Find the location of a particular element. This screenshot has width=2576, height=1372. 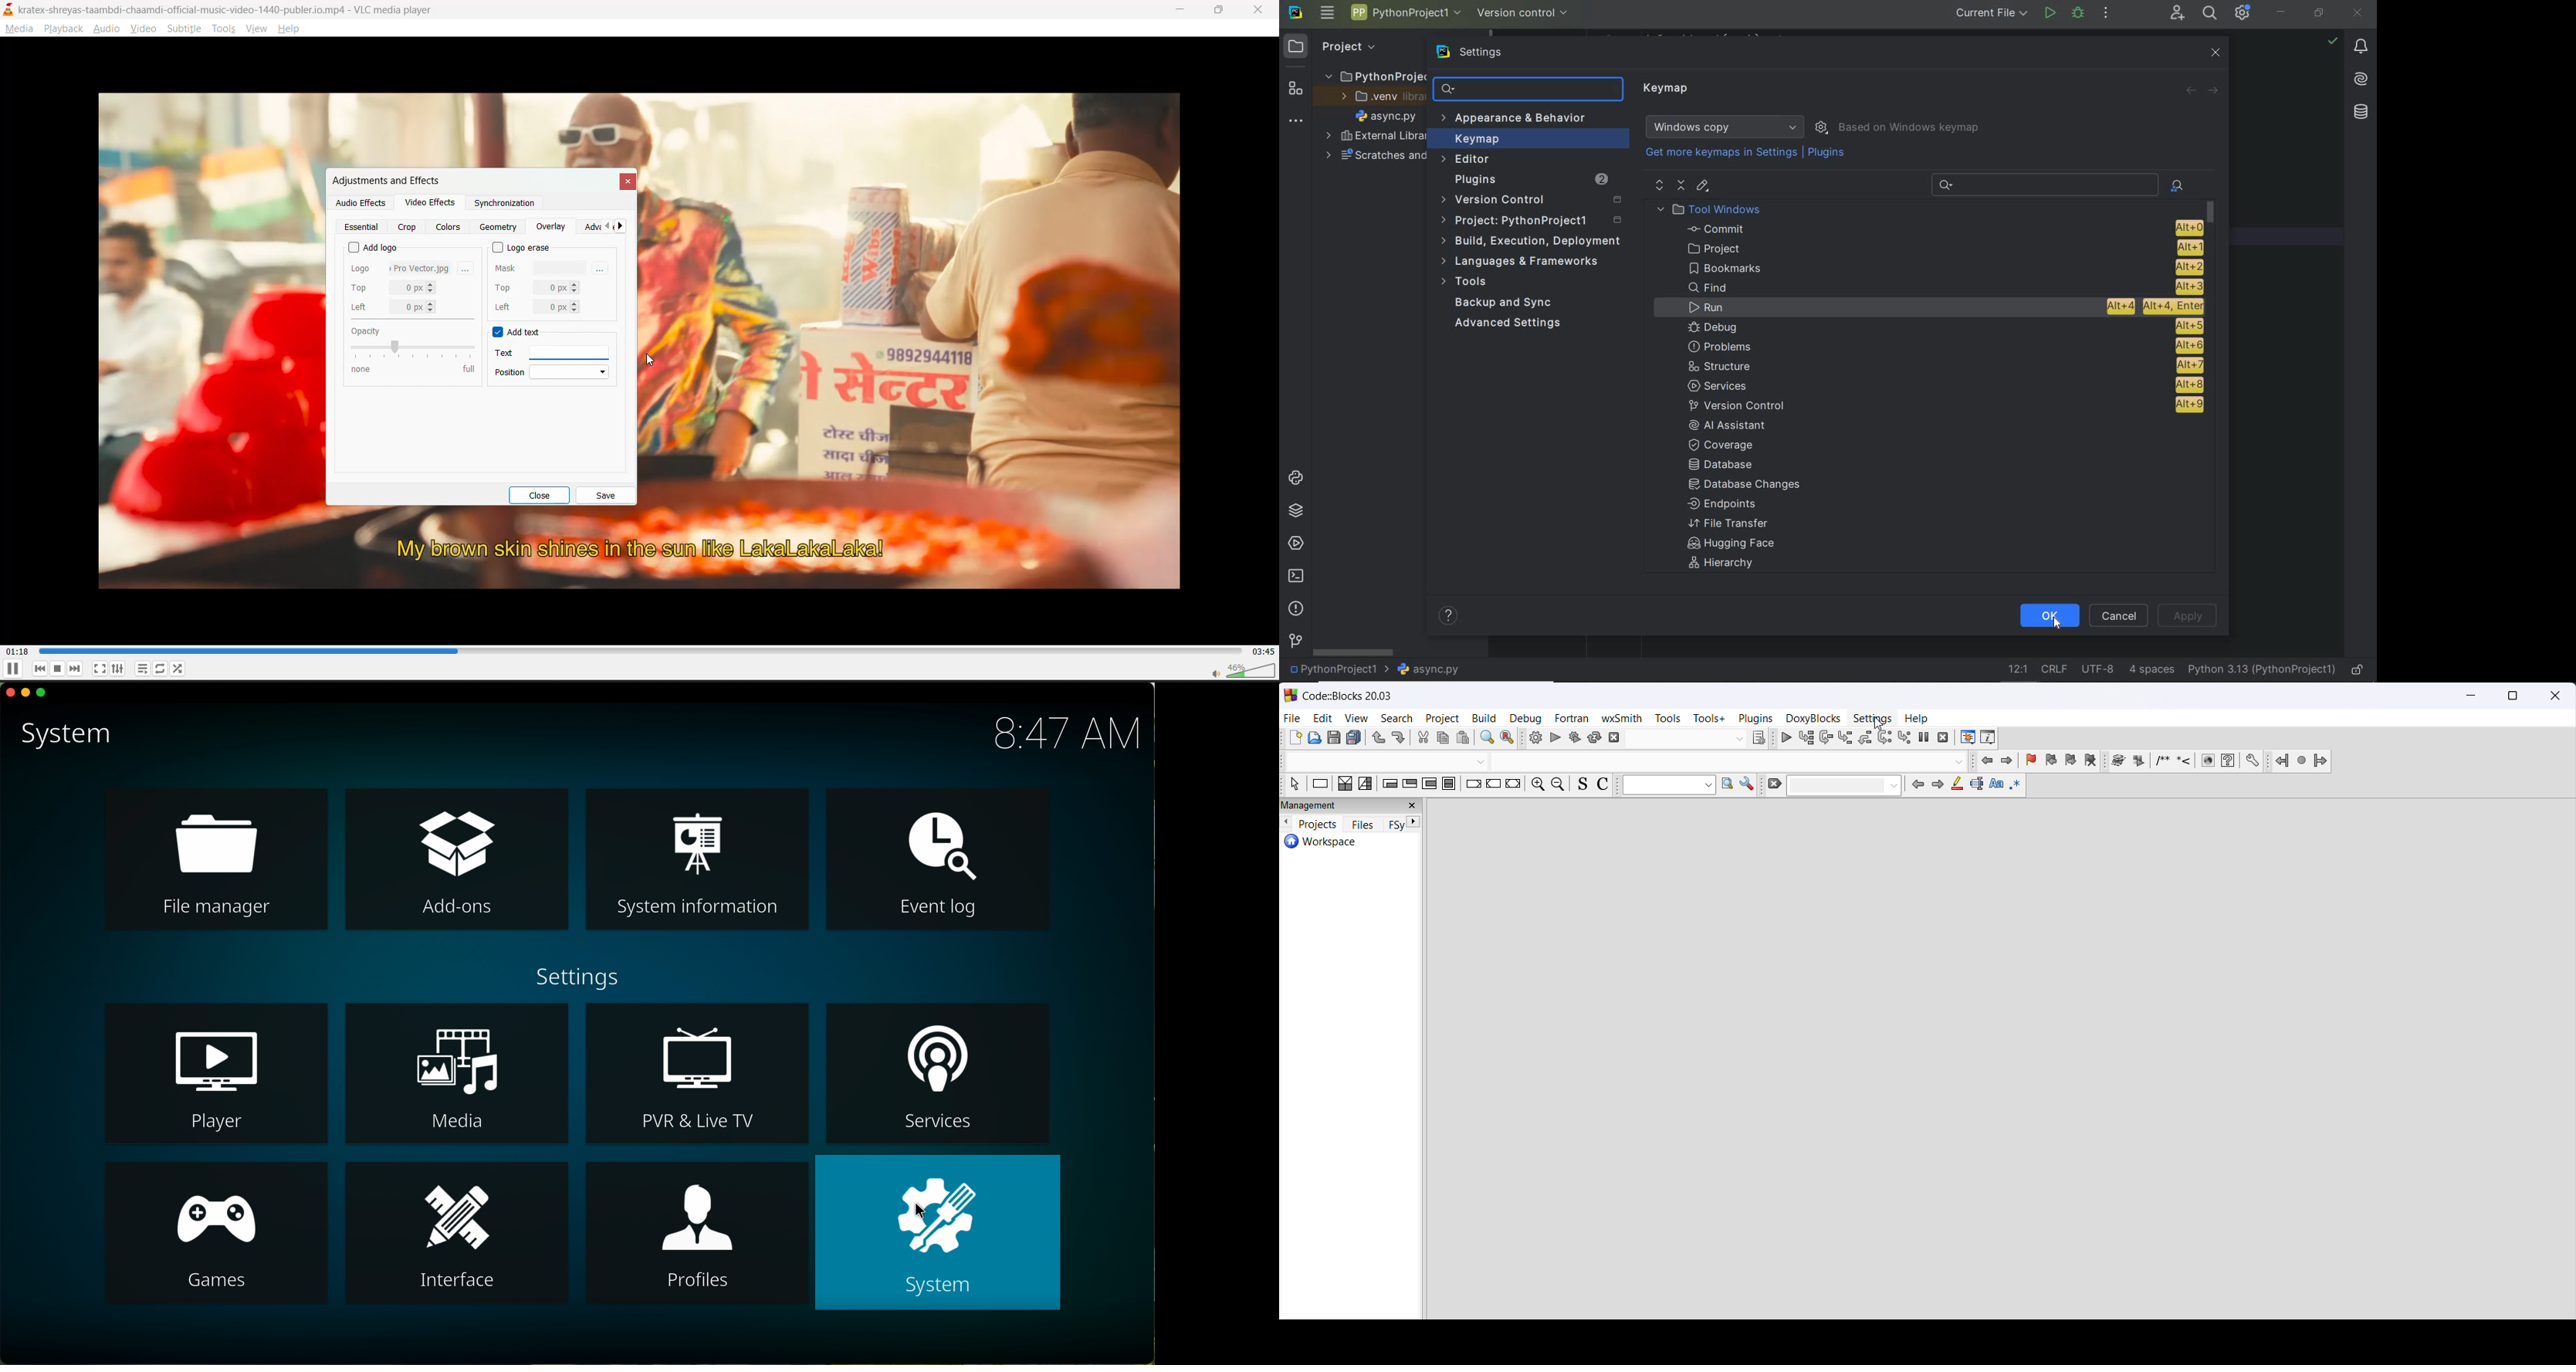

click on system is located at coordinates (938, 1232).